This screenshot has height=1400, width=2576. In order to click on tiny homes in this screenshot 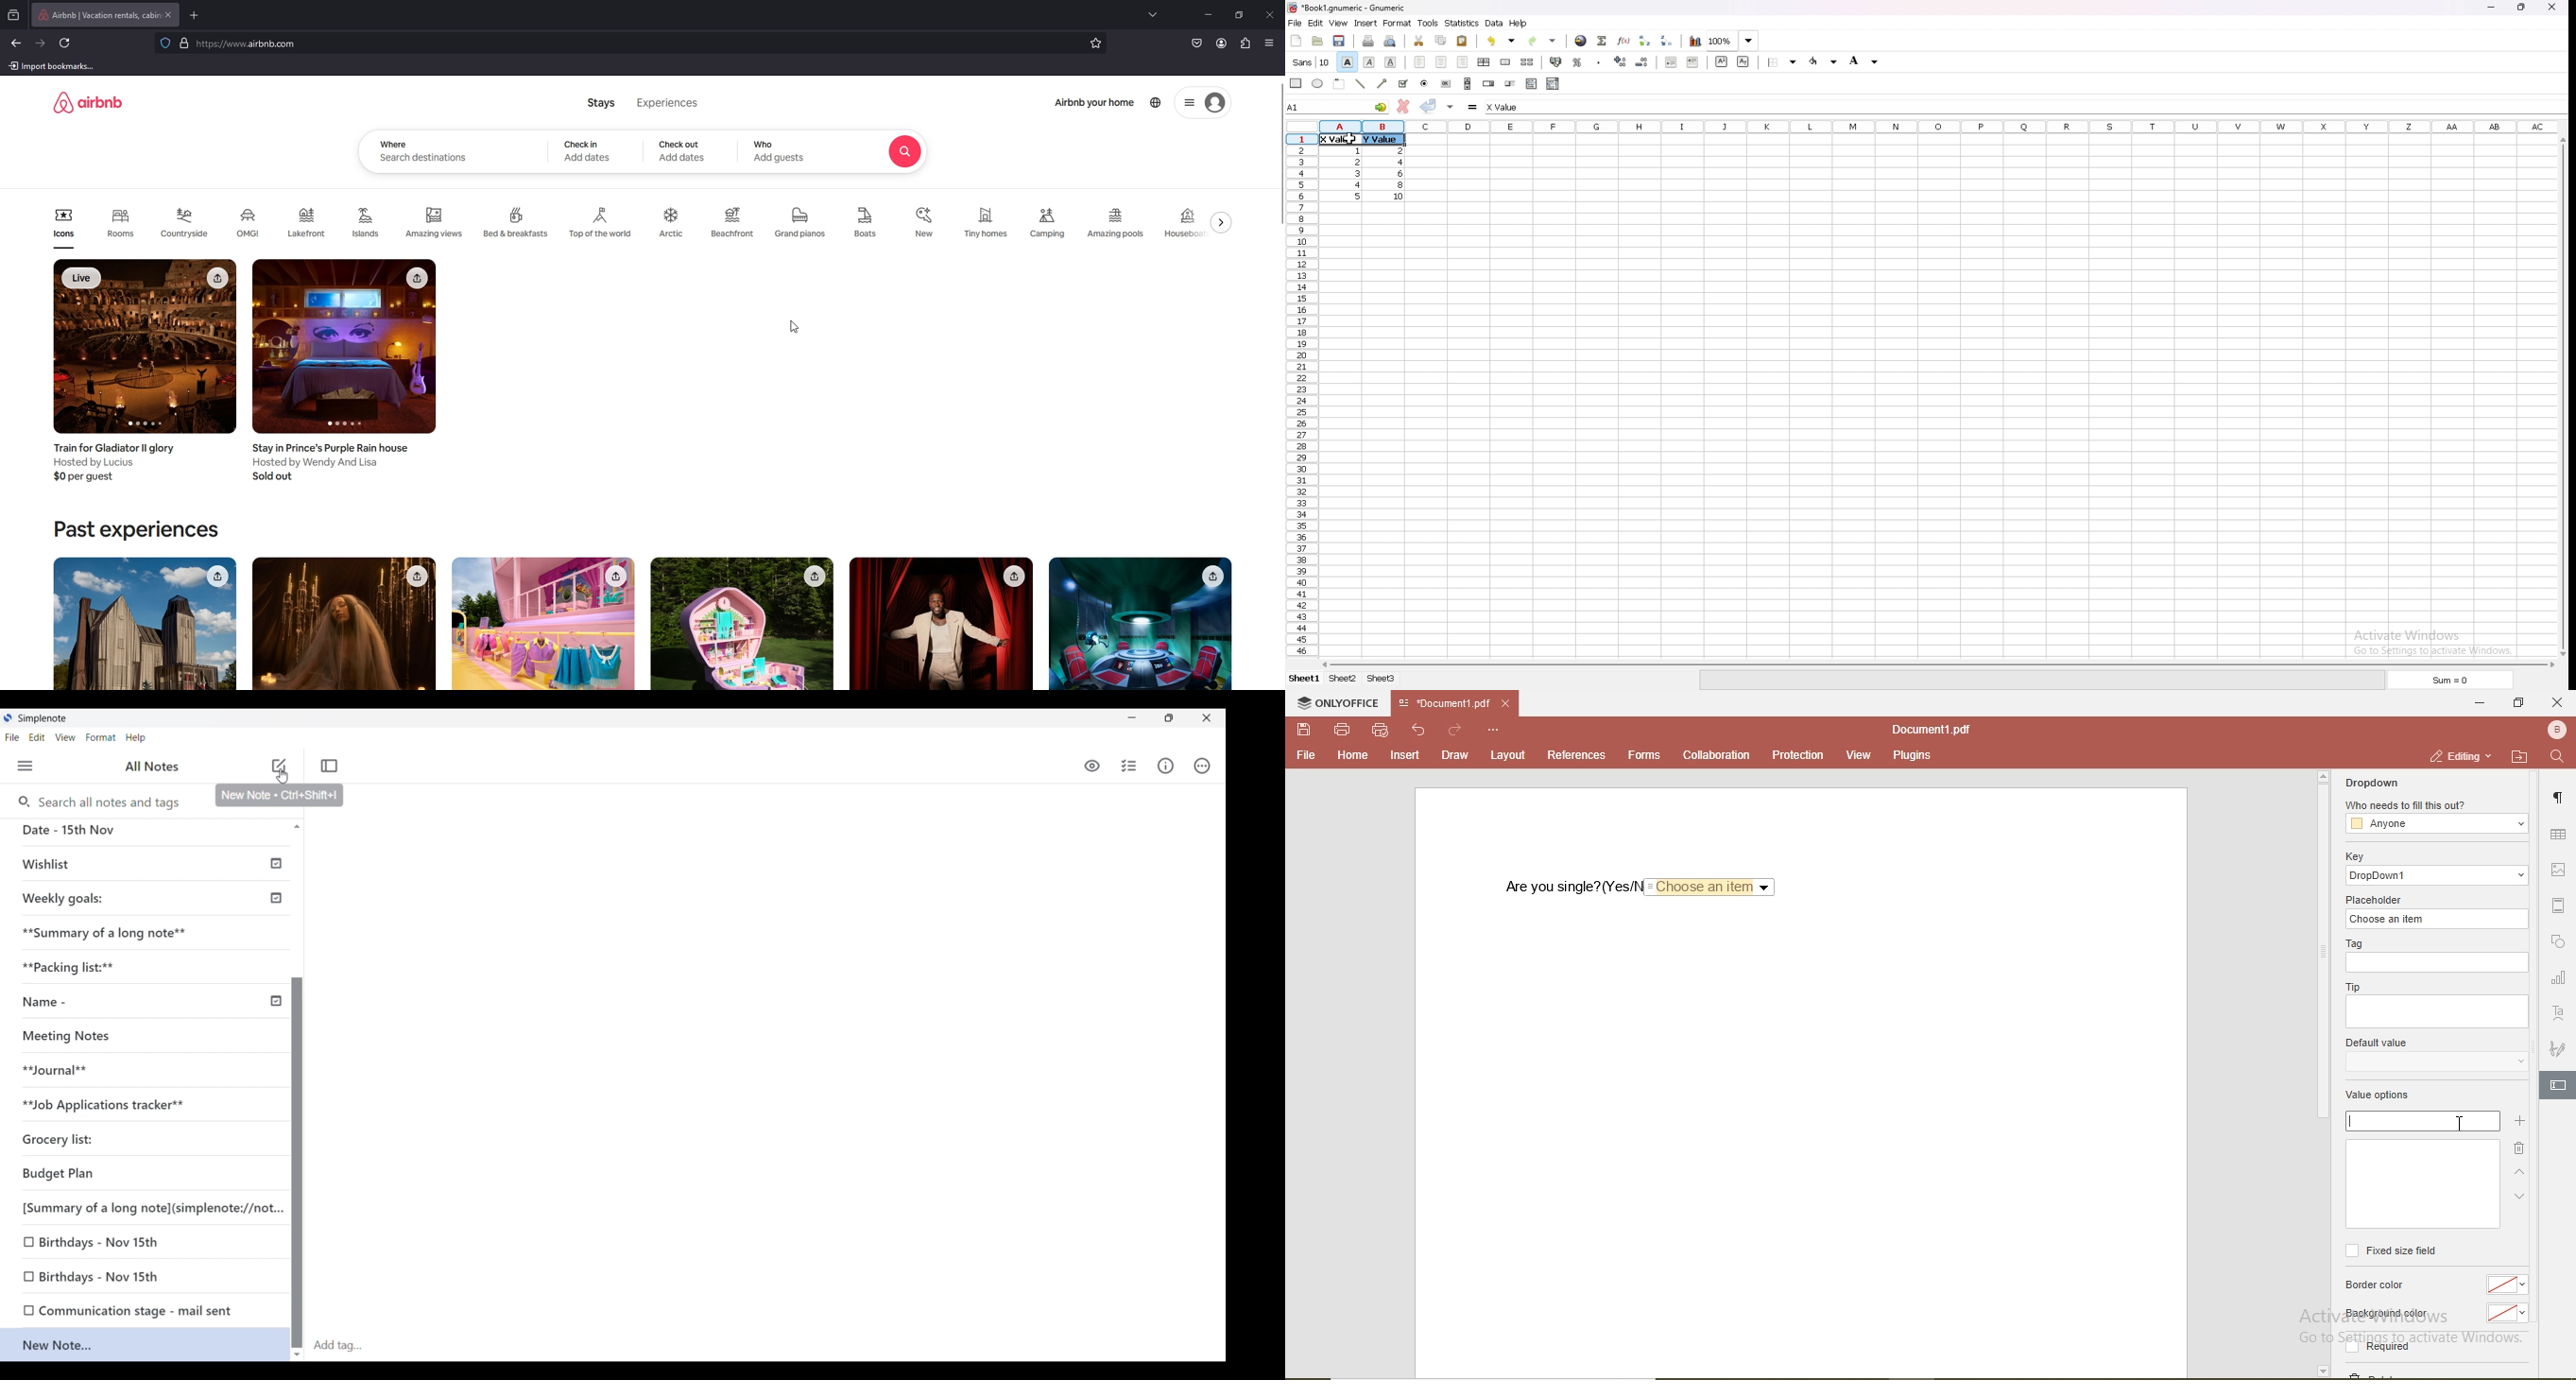, I will do `click(987, 223)`.